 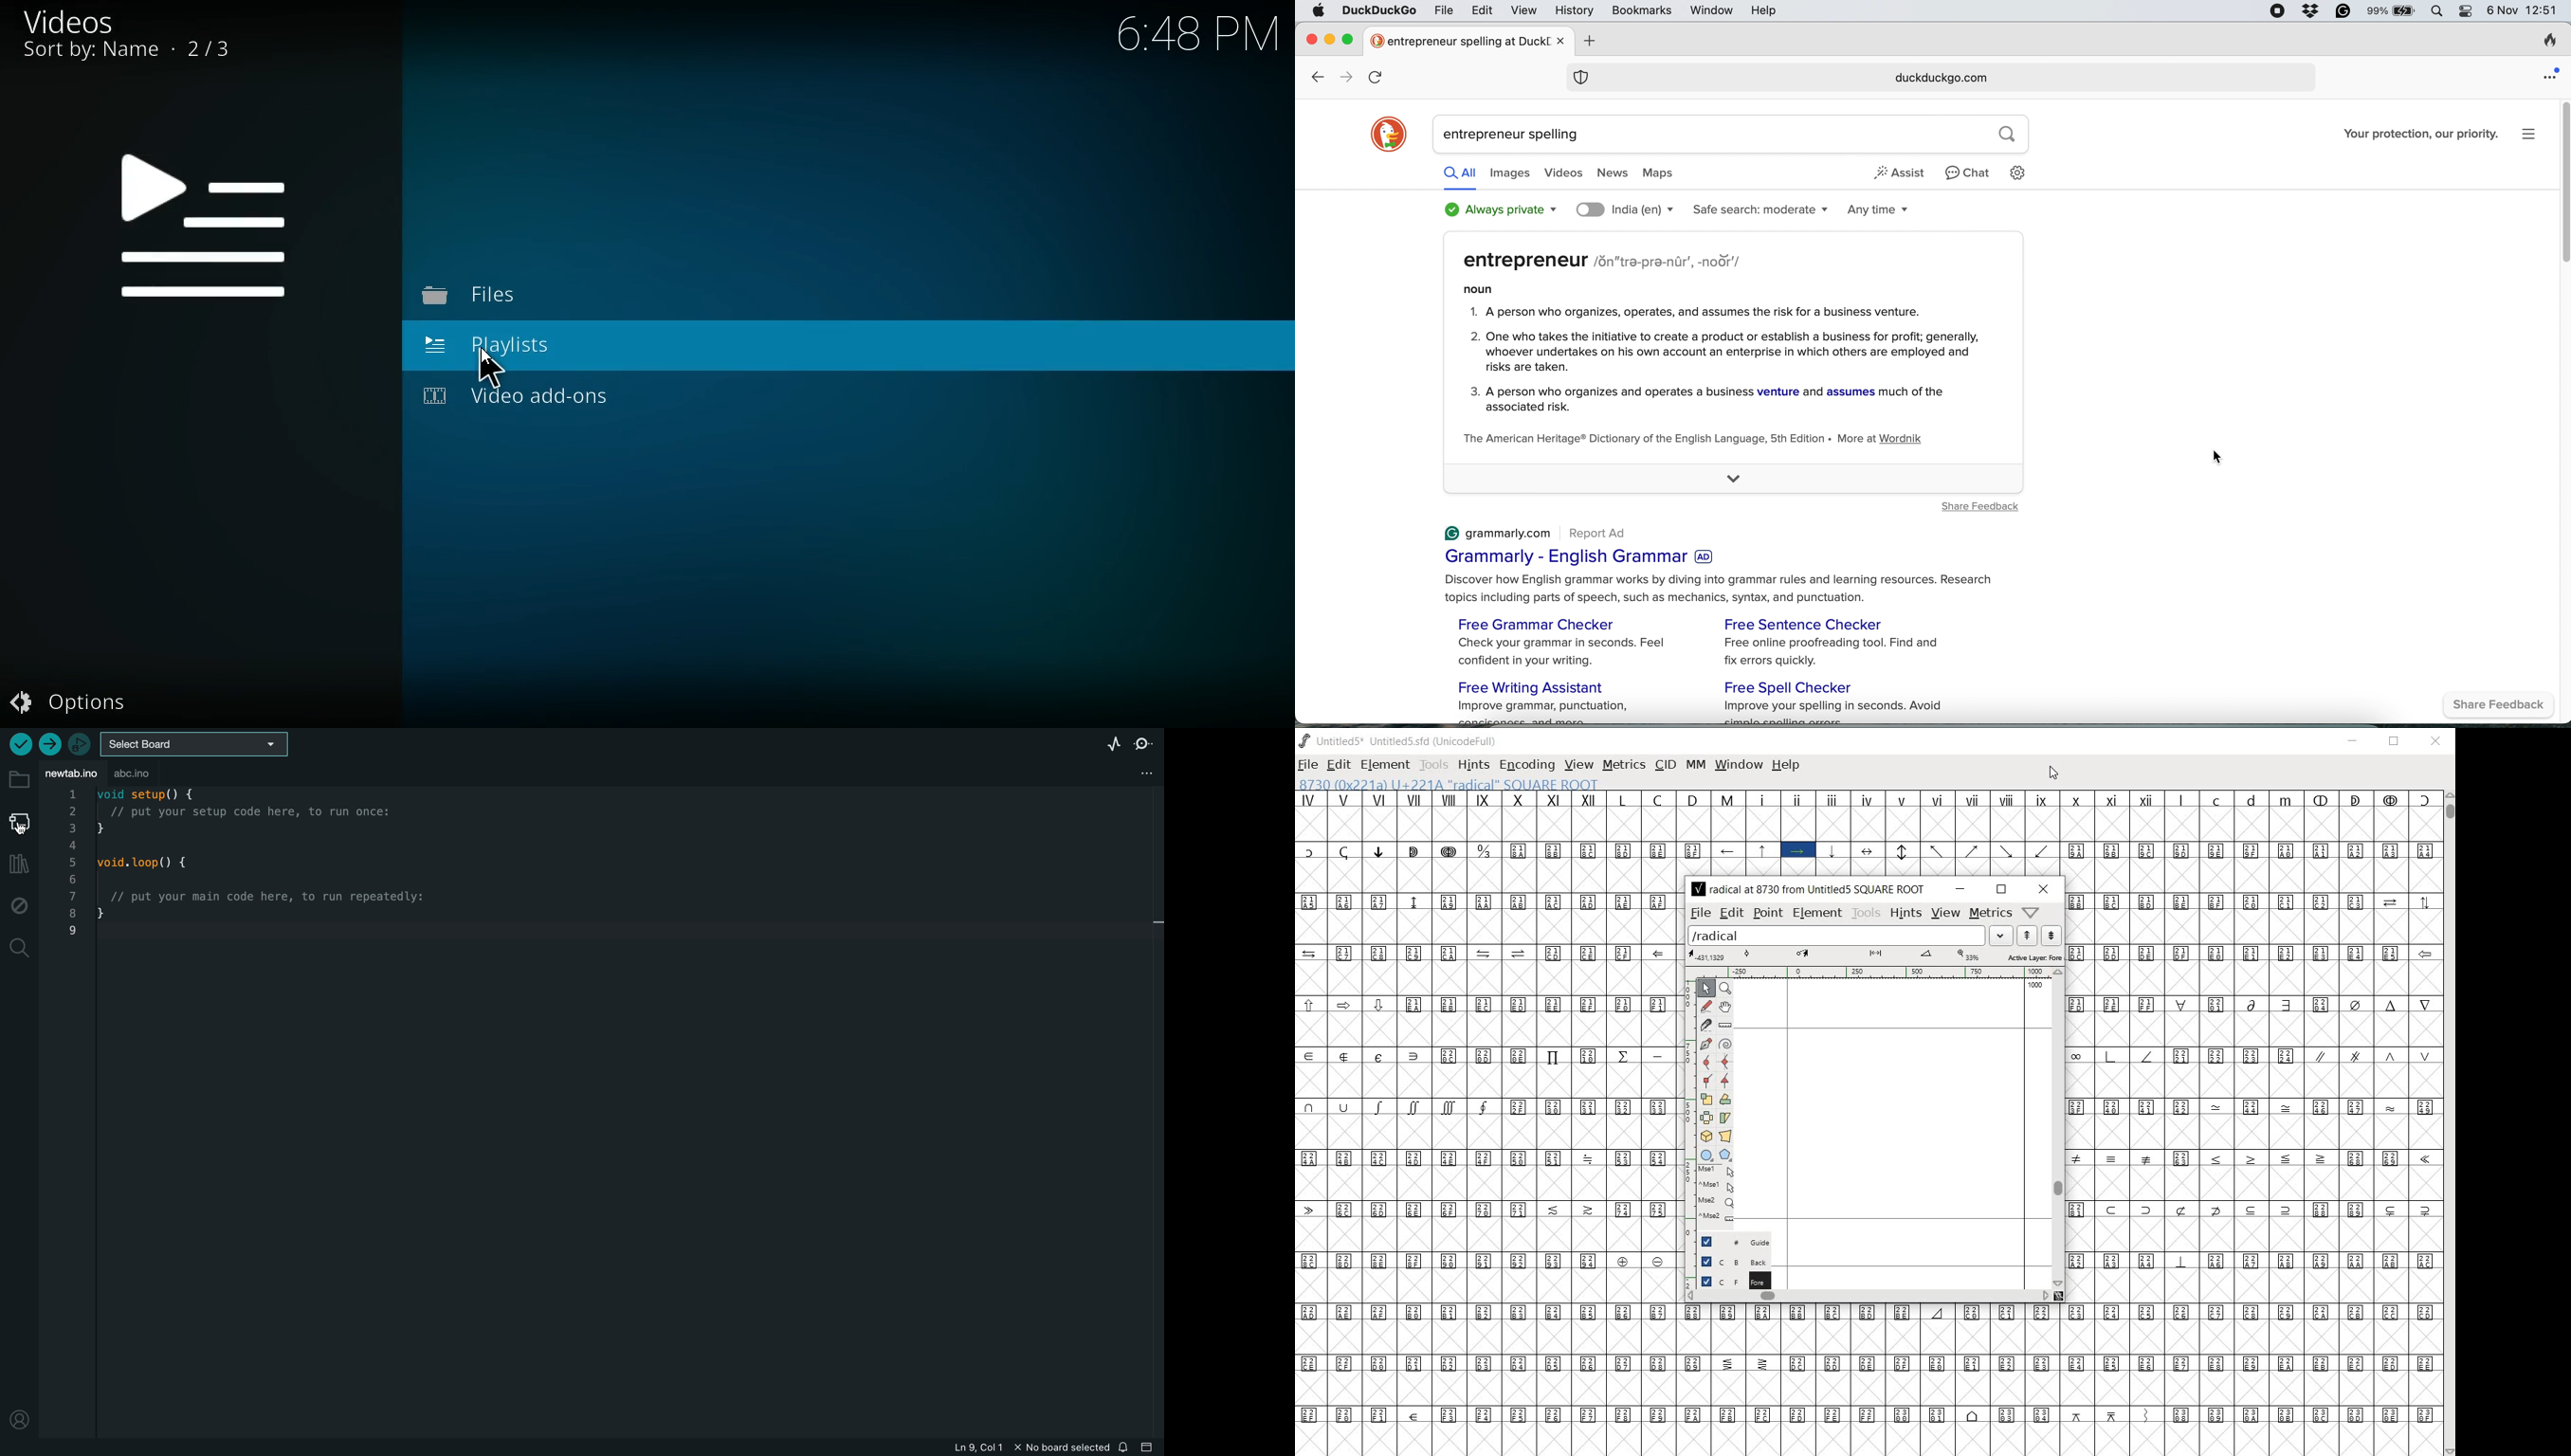 What do you see at coordinates (1190, 34) in the screenshot?
I see `time` at bounding box center [1190, 34].